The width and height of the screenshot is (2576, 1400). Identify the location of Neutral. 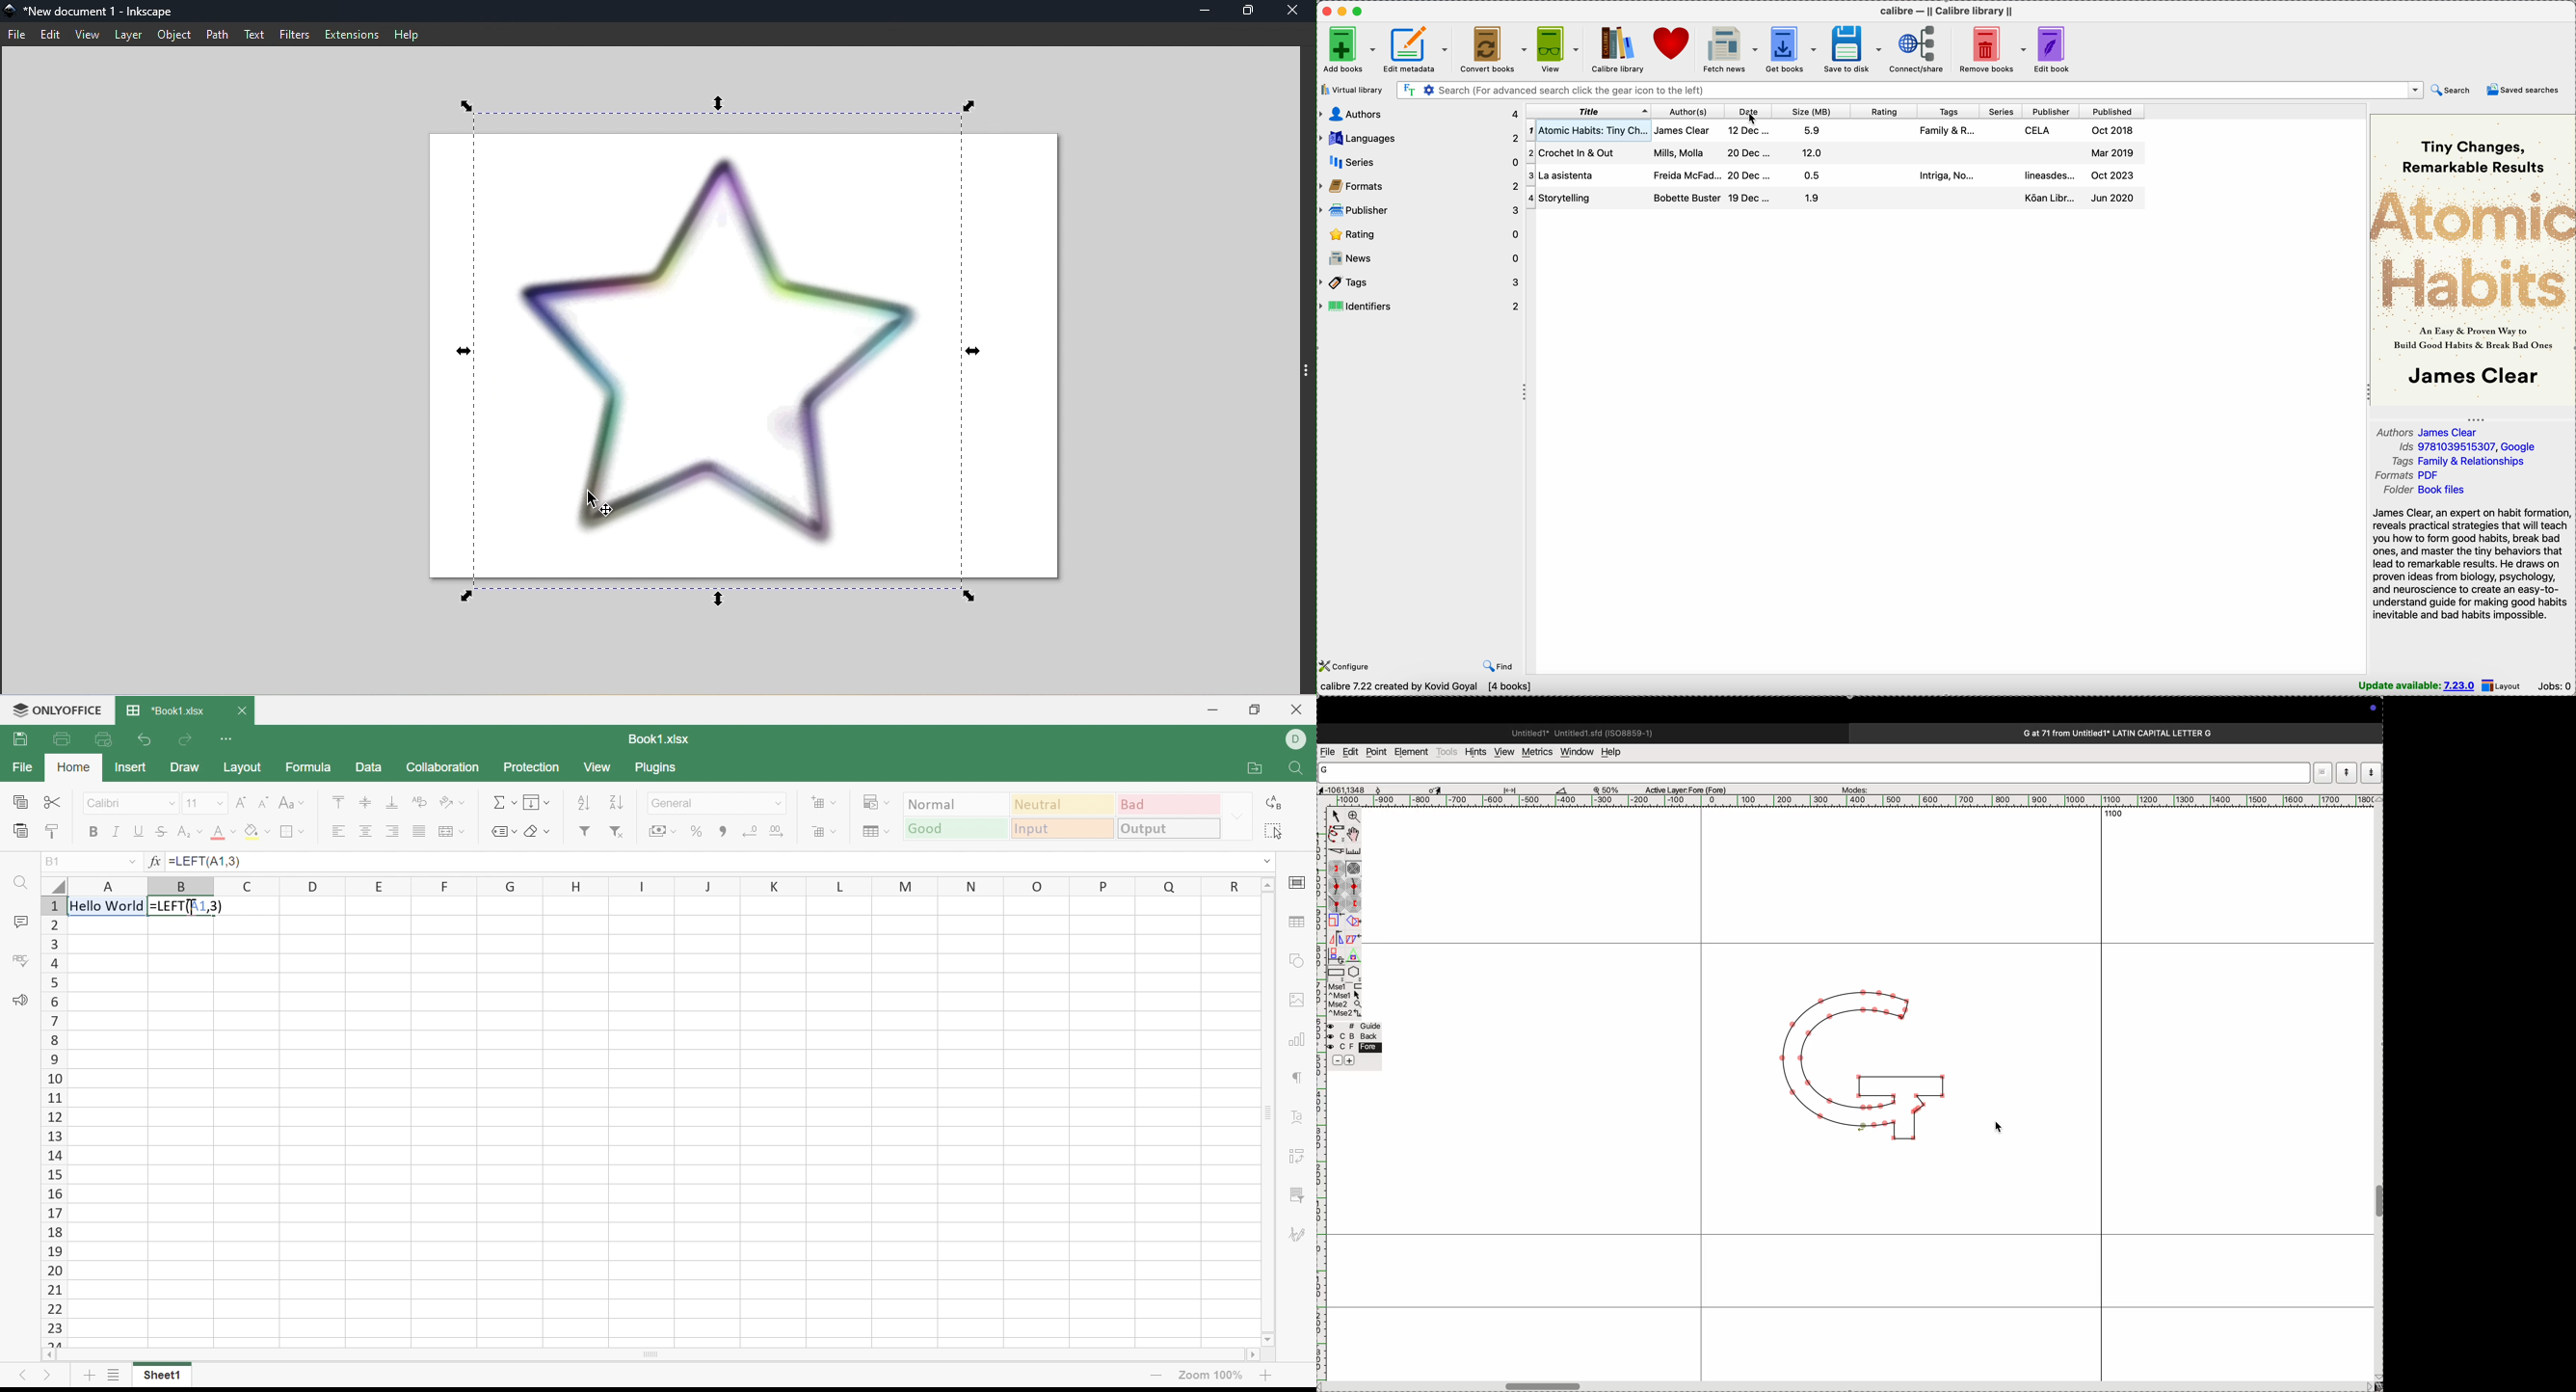
(1062, 804).